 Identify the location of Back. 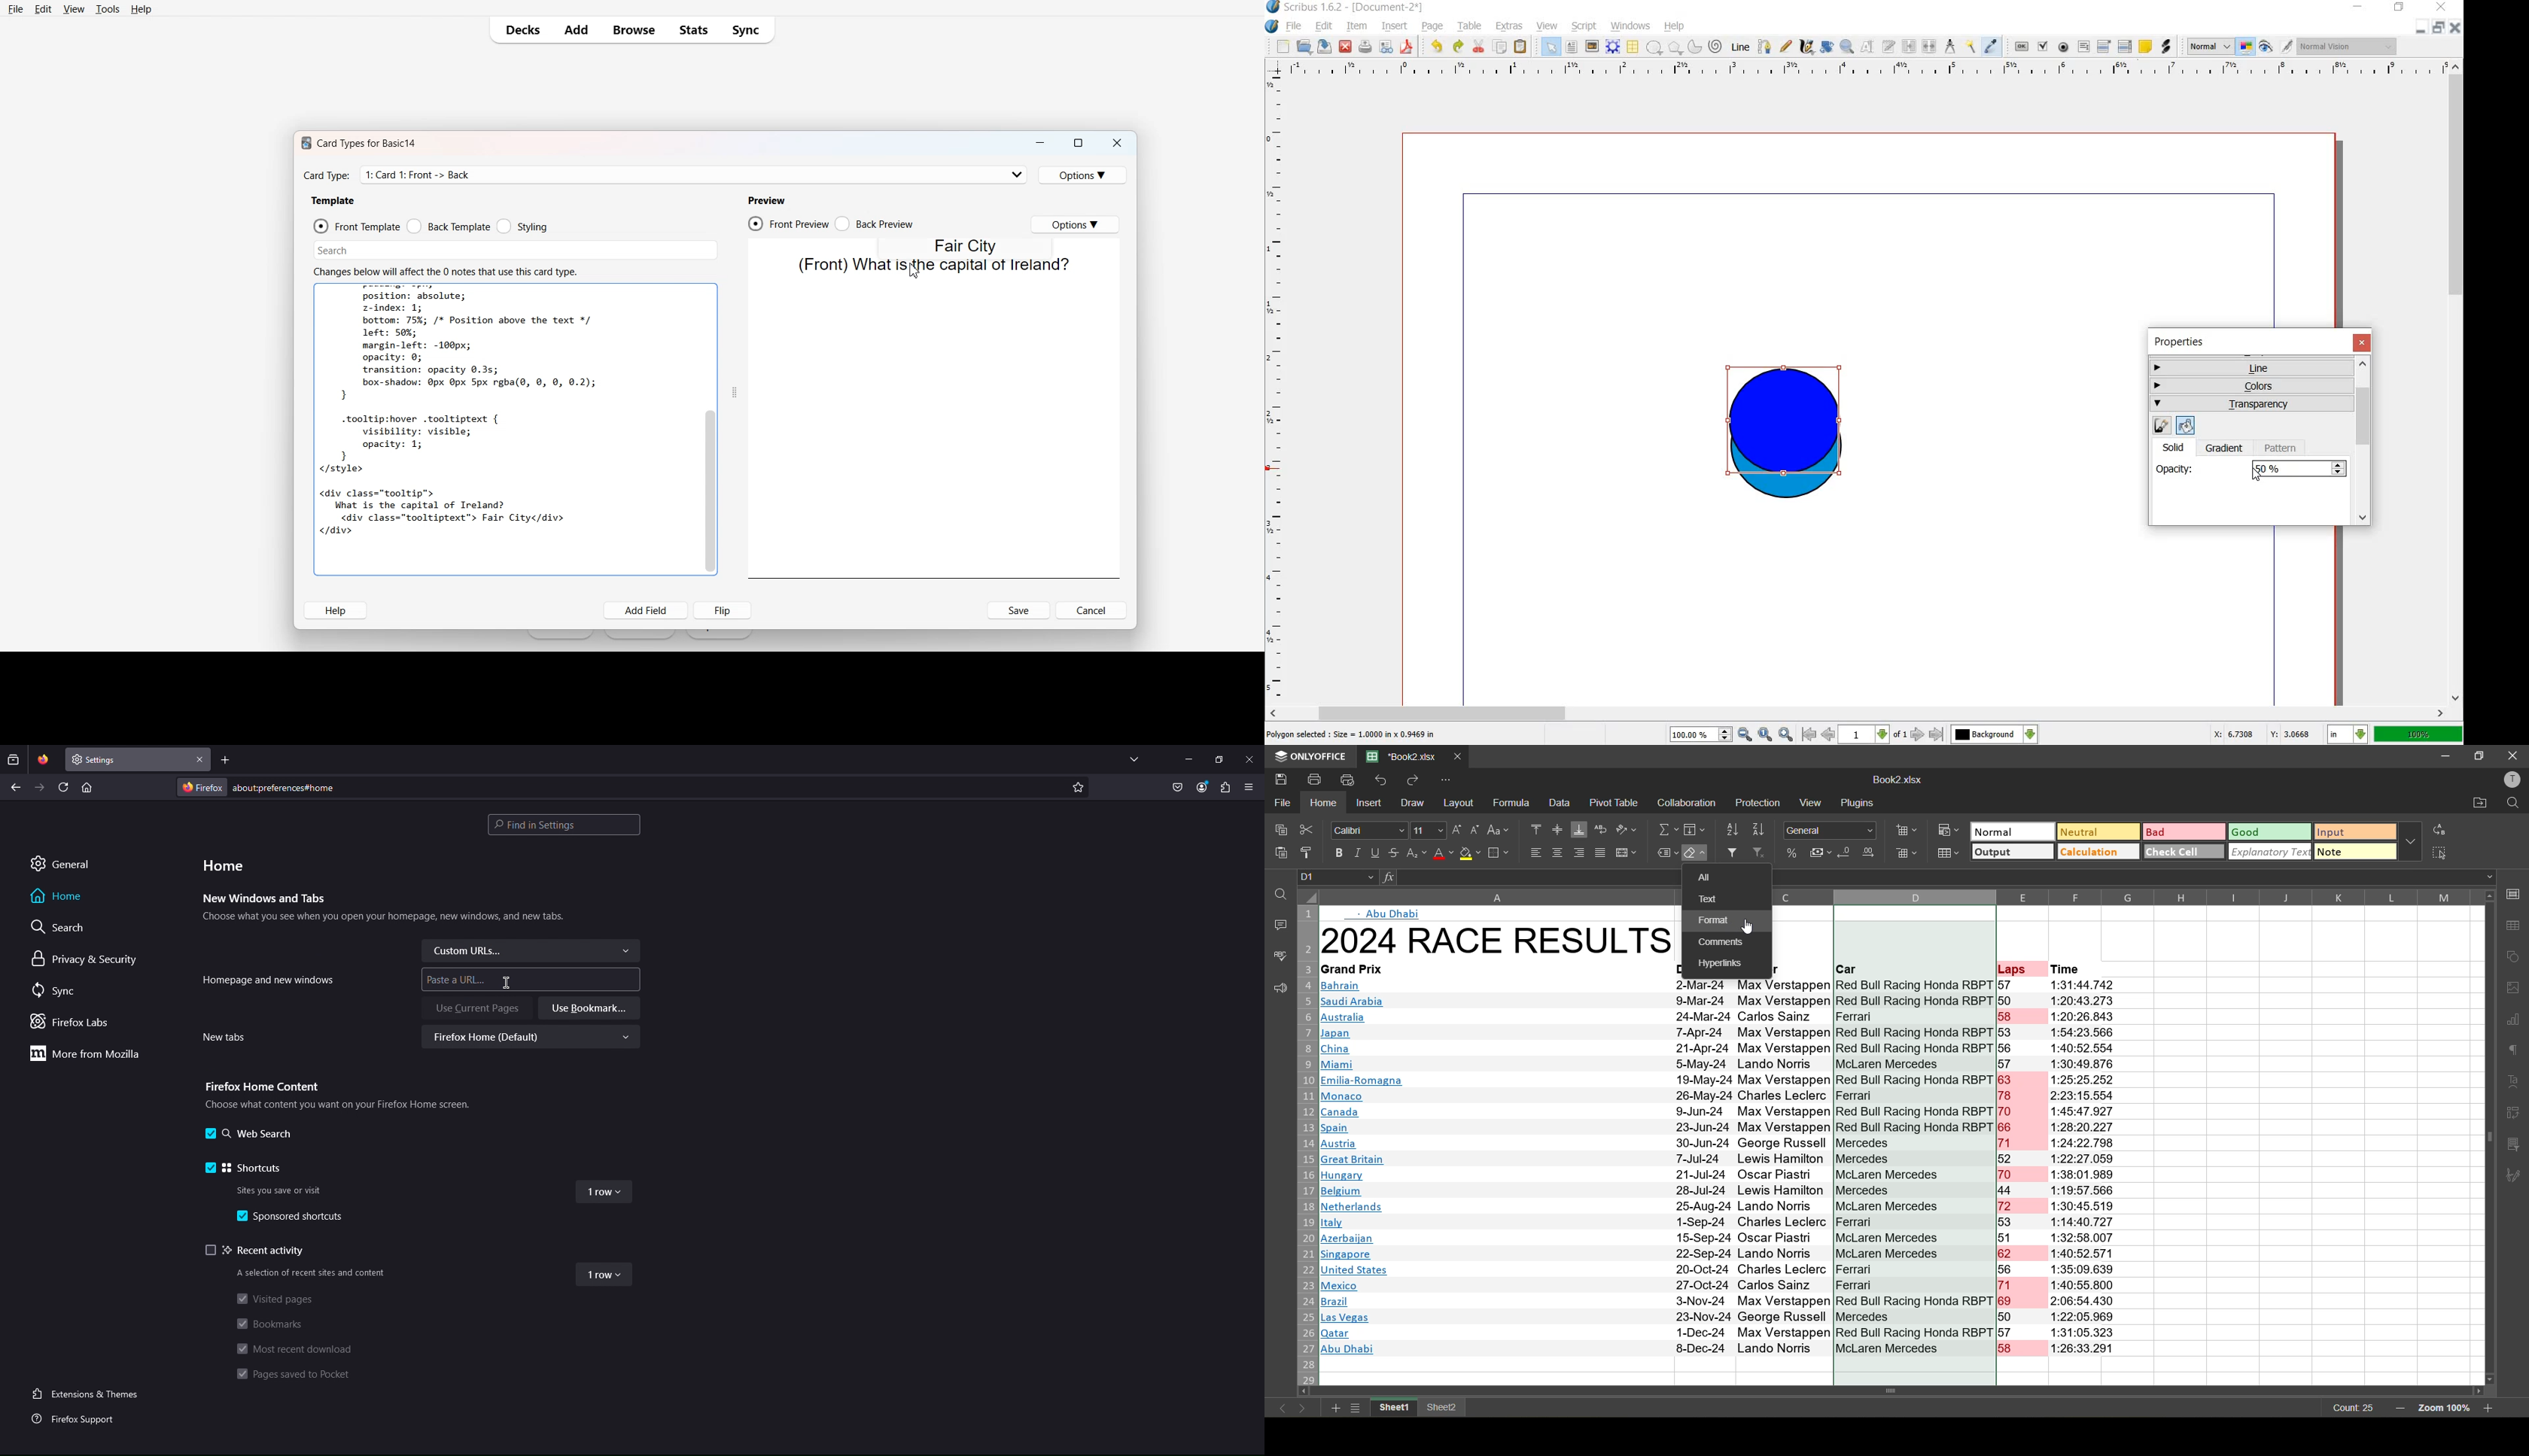
(16, 787).